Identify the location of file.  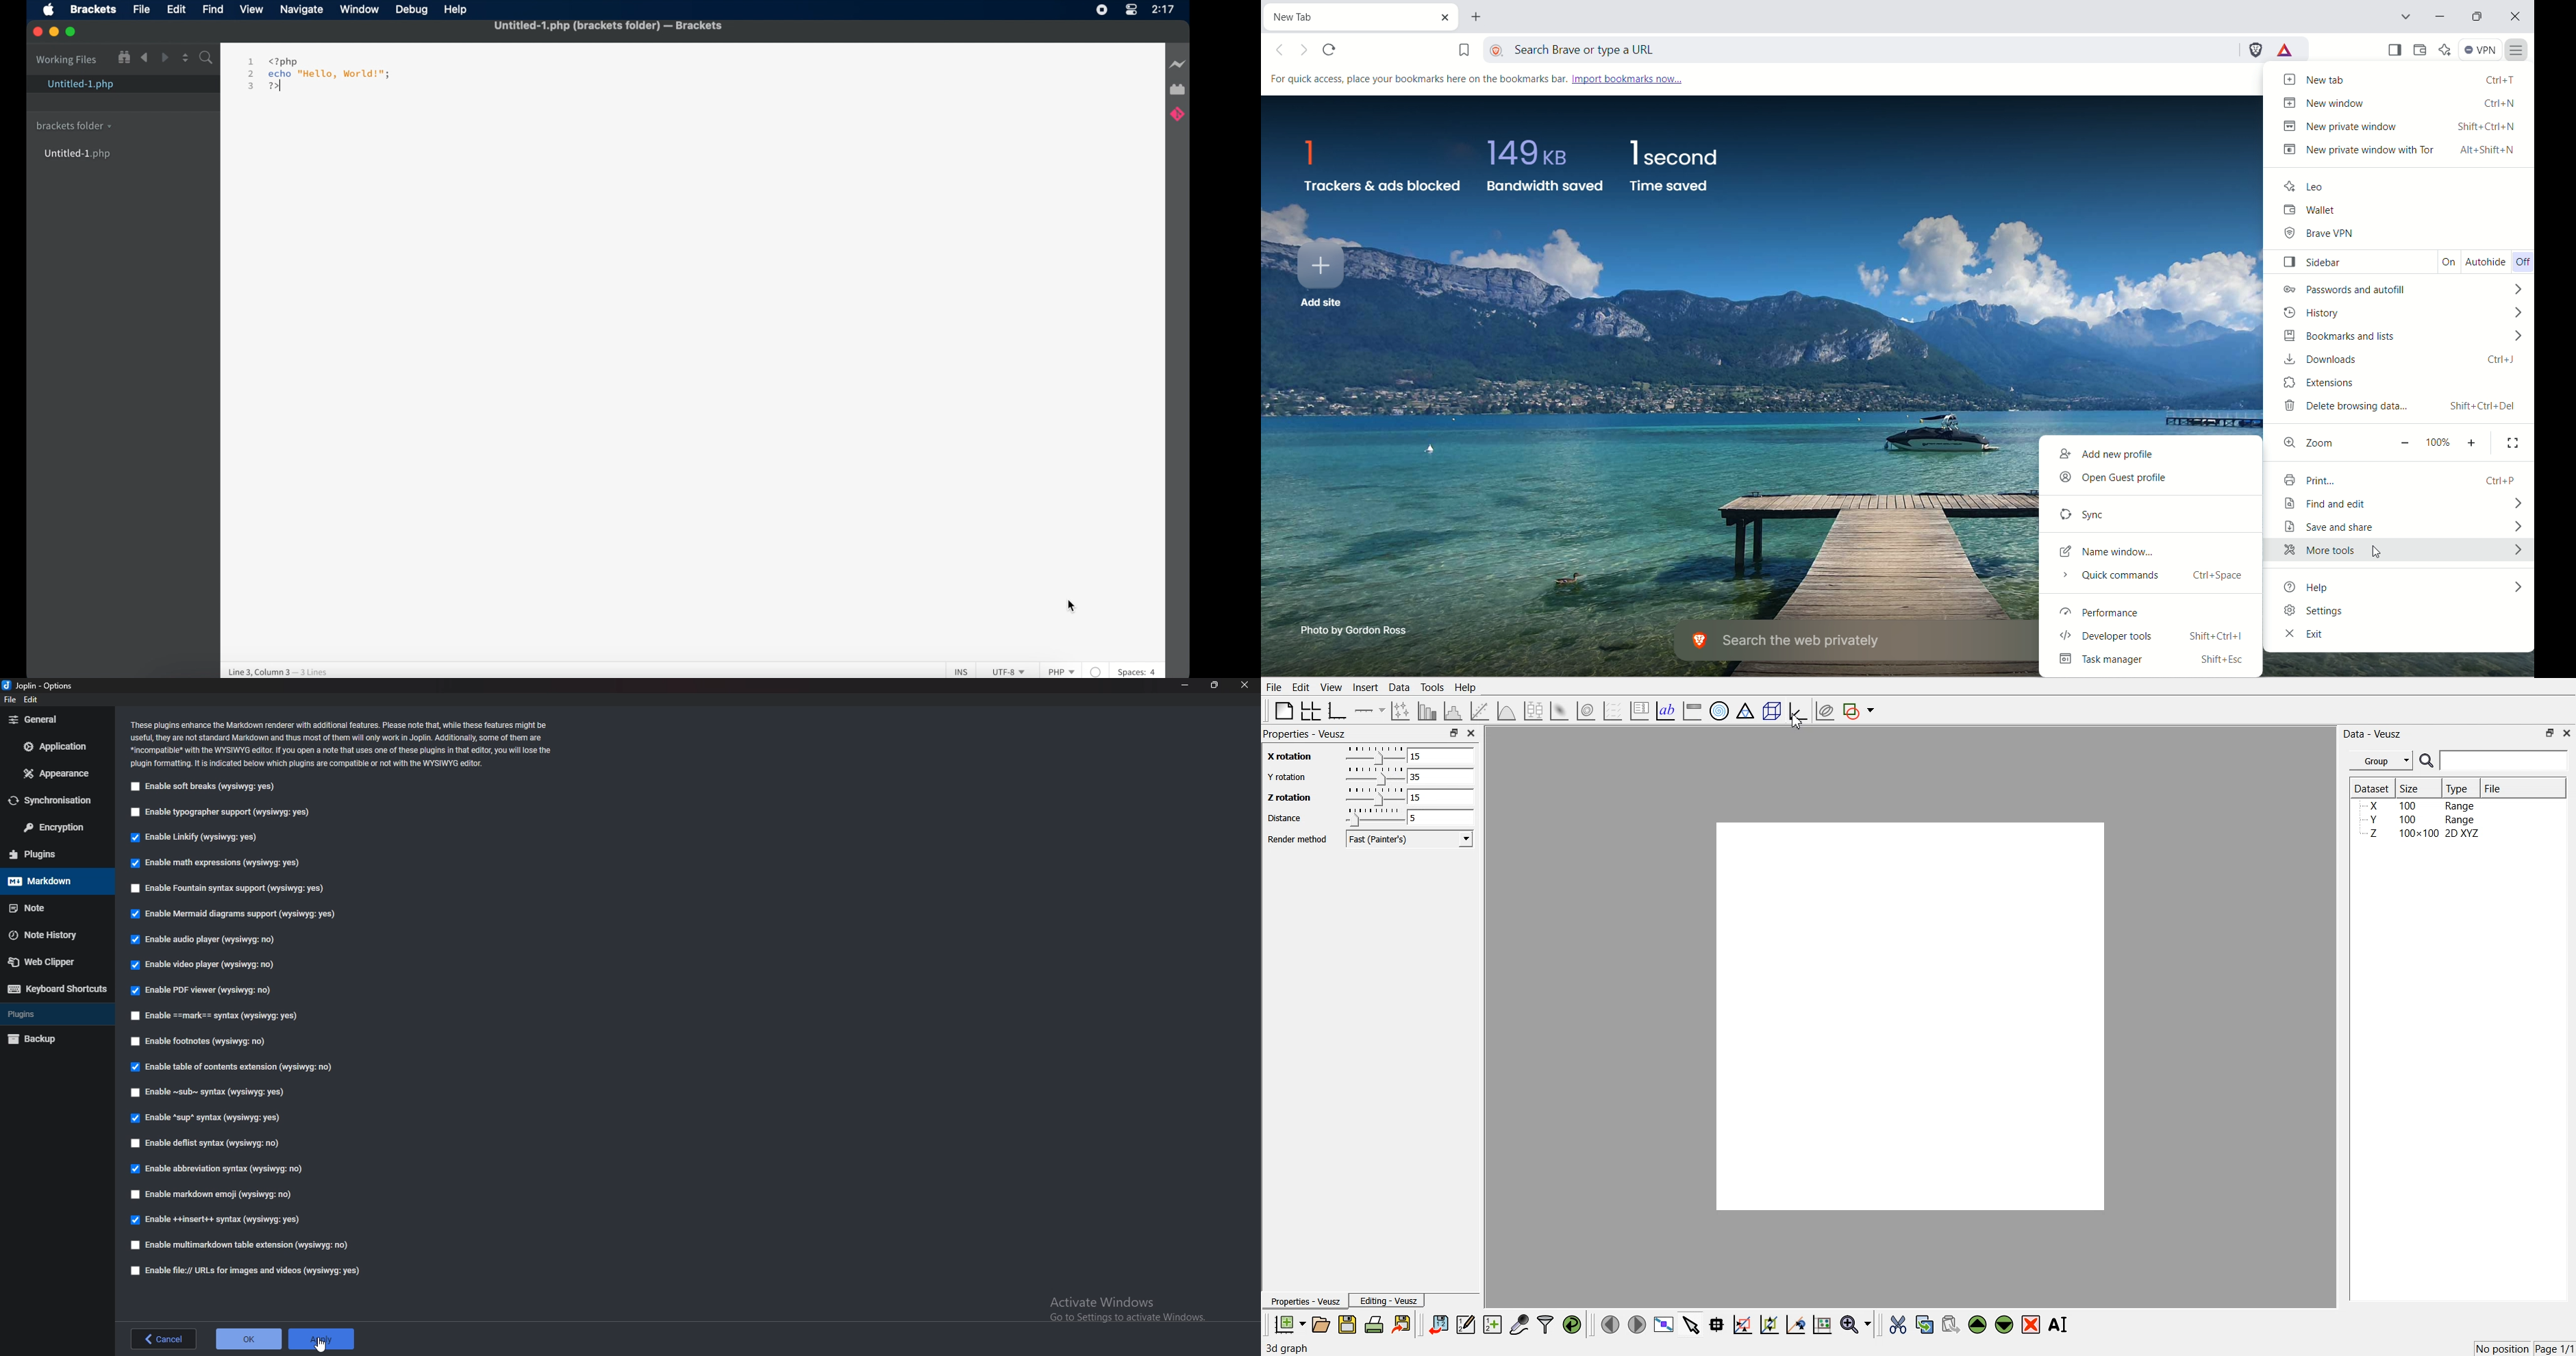
(11, 700).